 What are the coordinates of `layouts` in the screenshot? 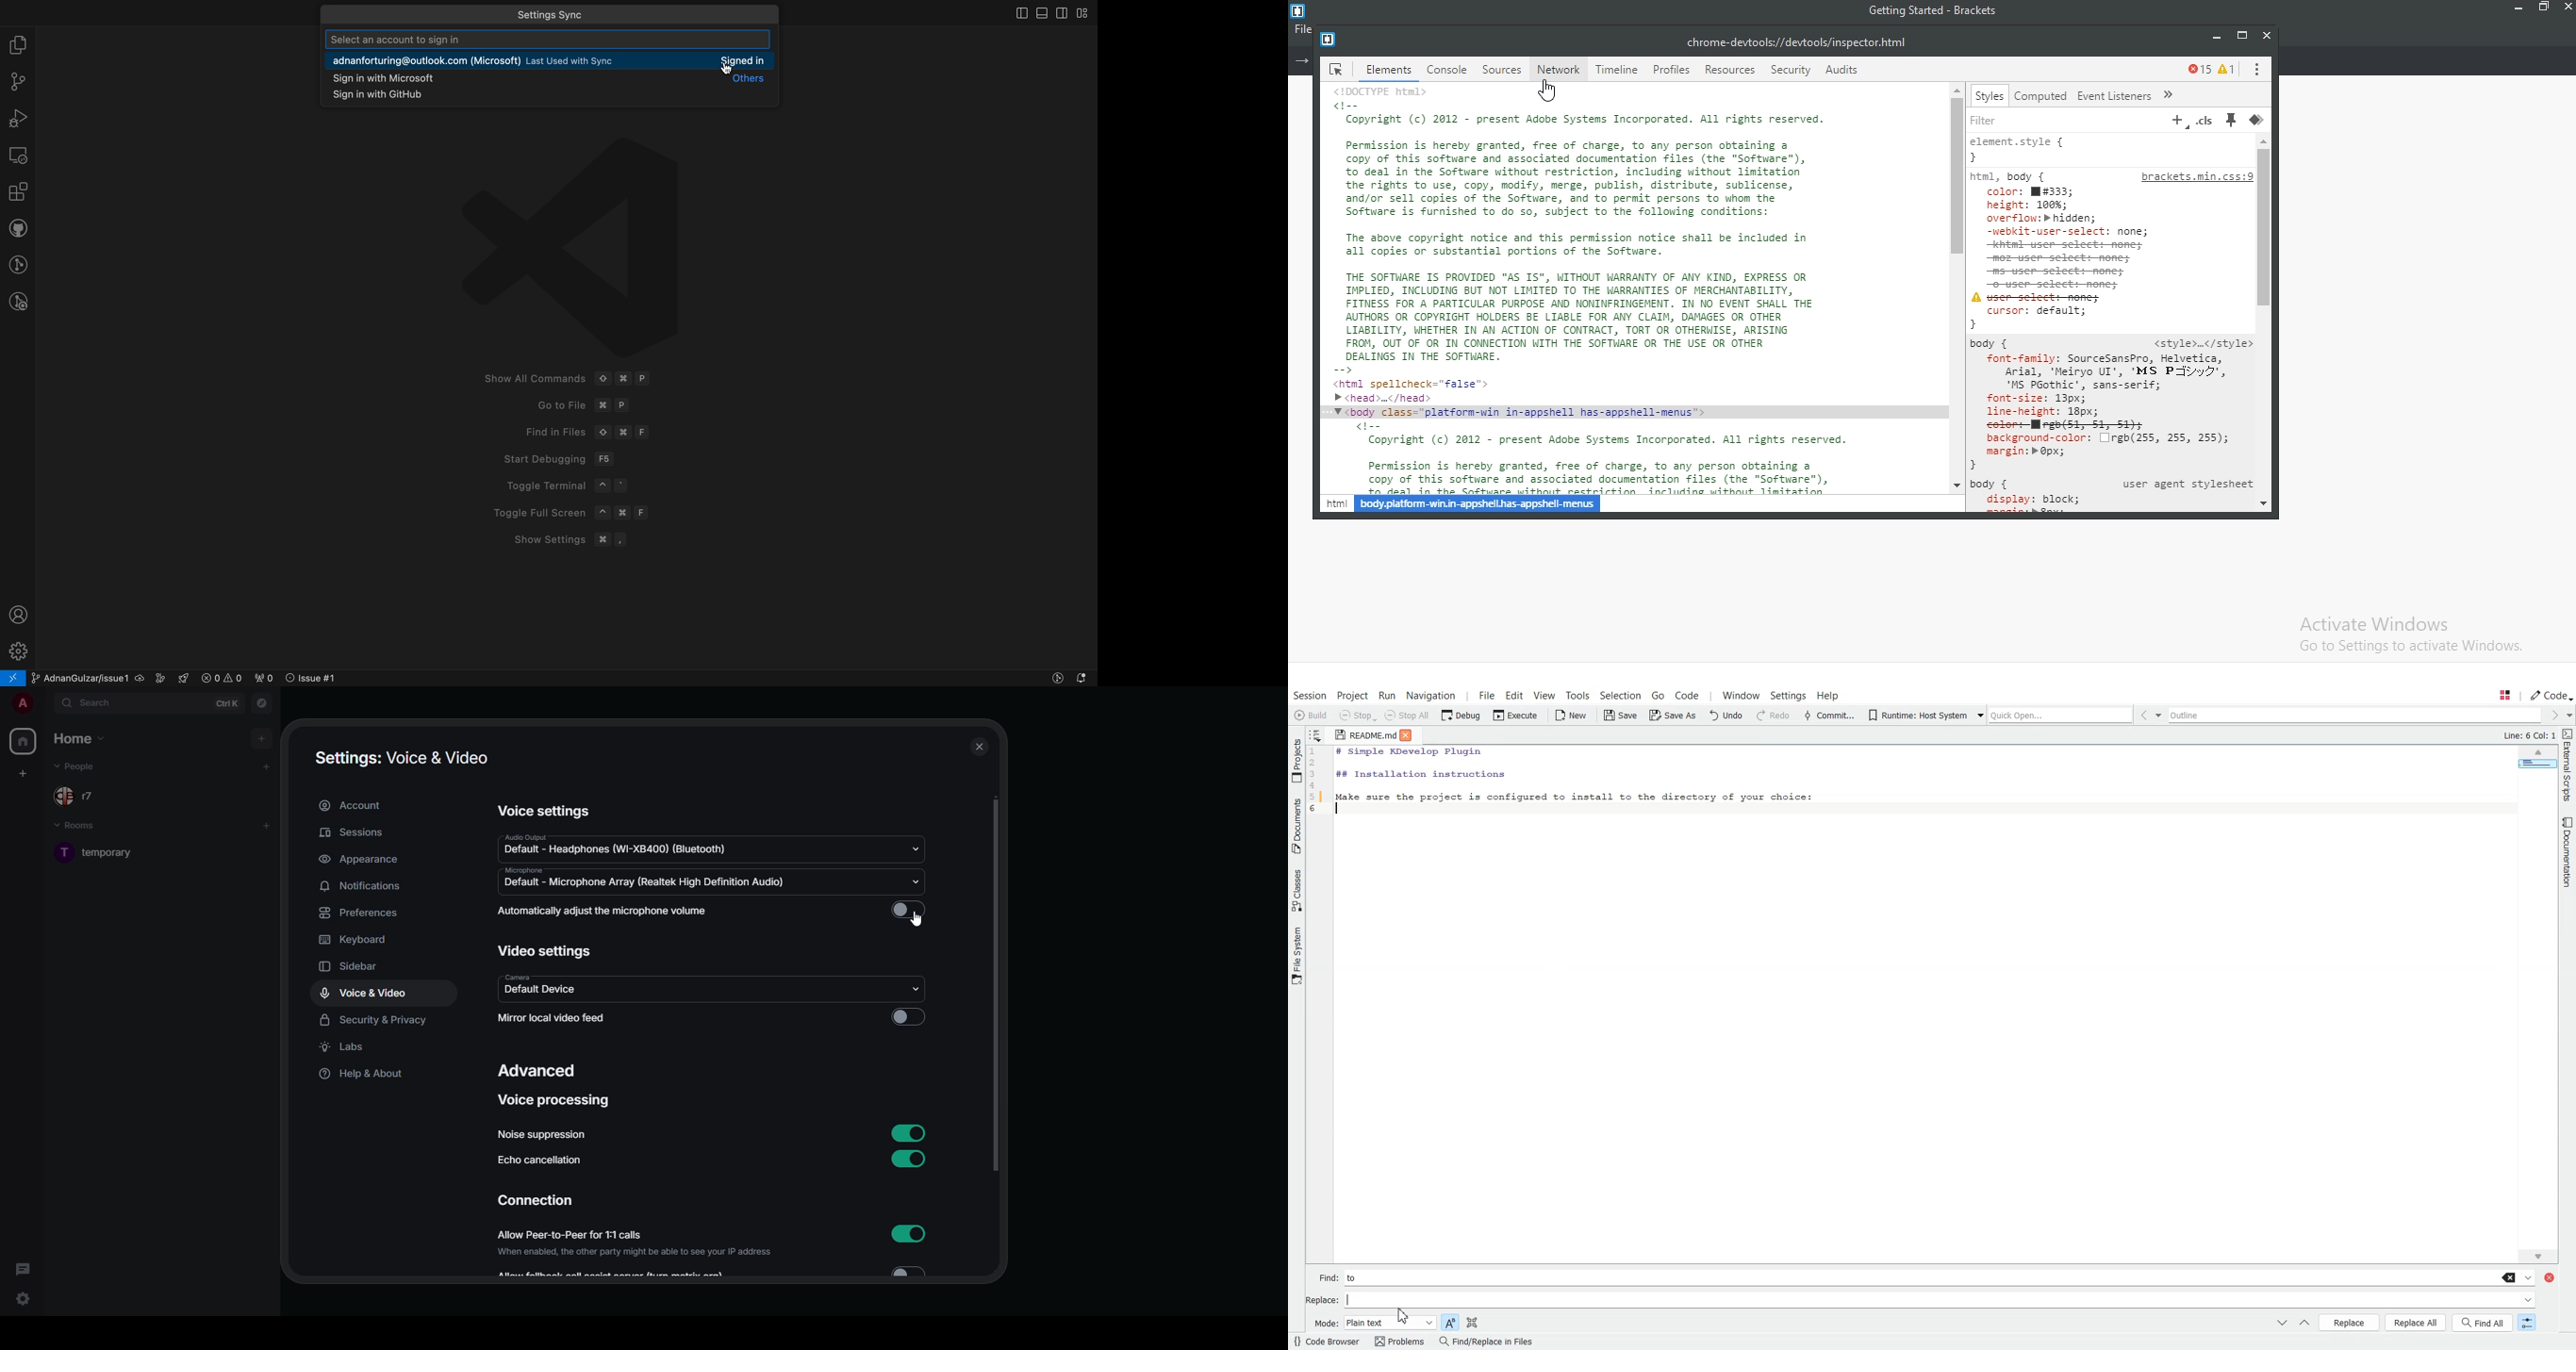 It's located at (1087, 13).